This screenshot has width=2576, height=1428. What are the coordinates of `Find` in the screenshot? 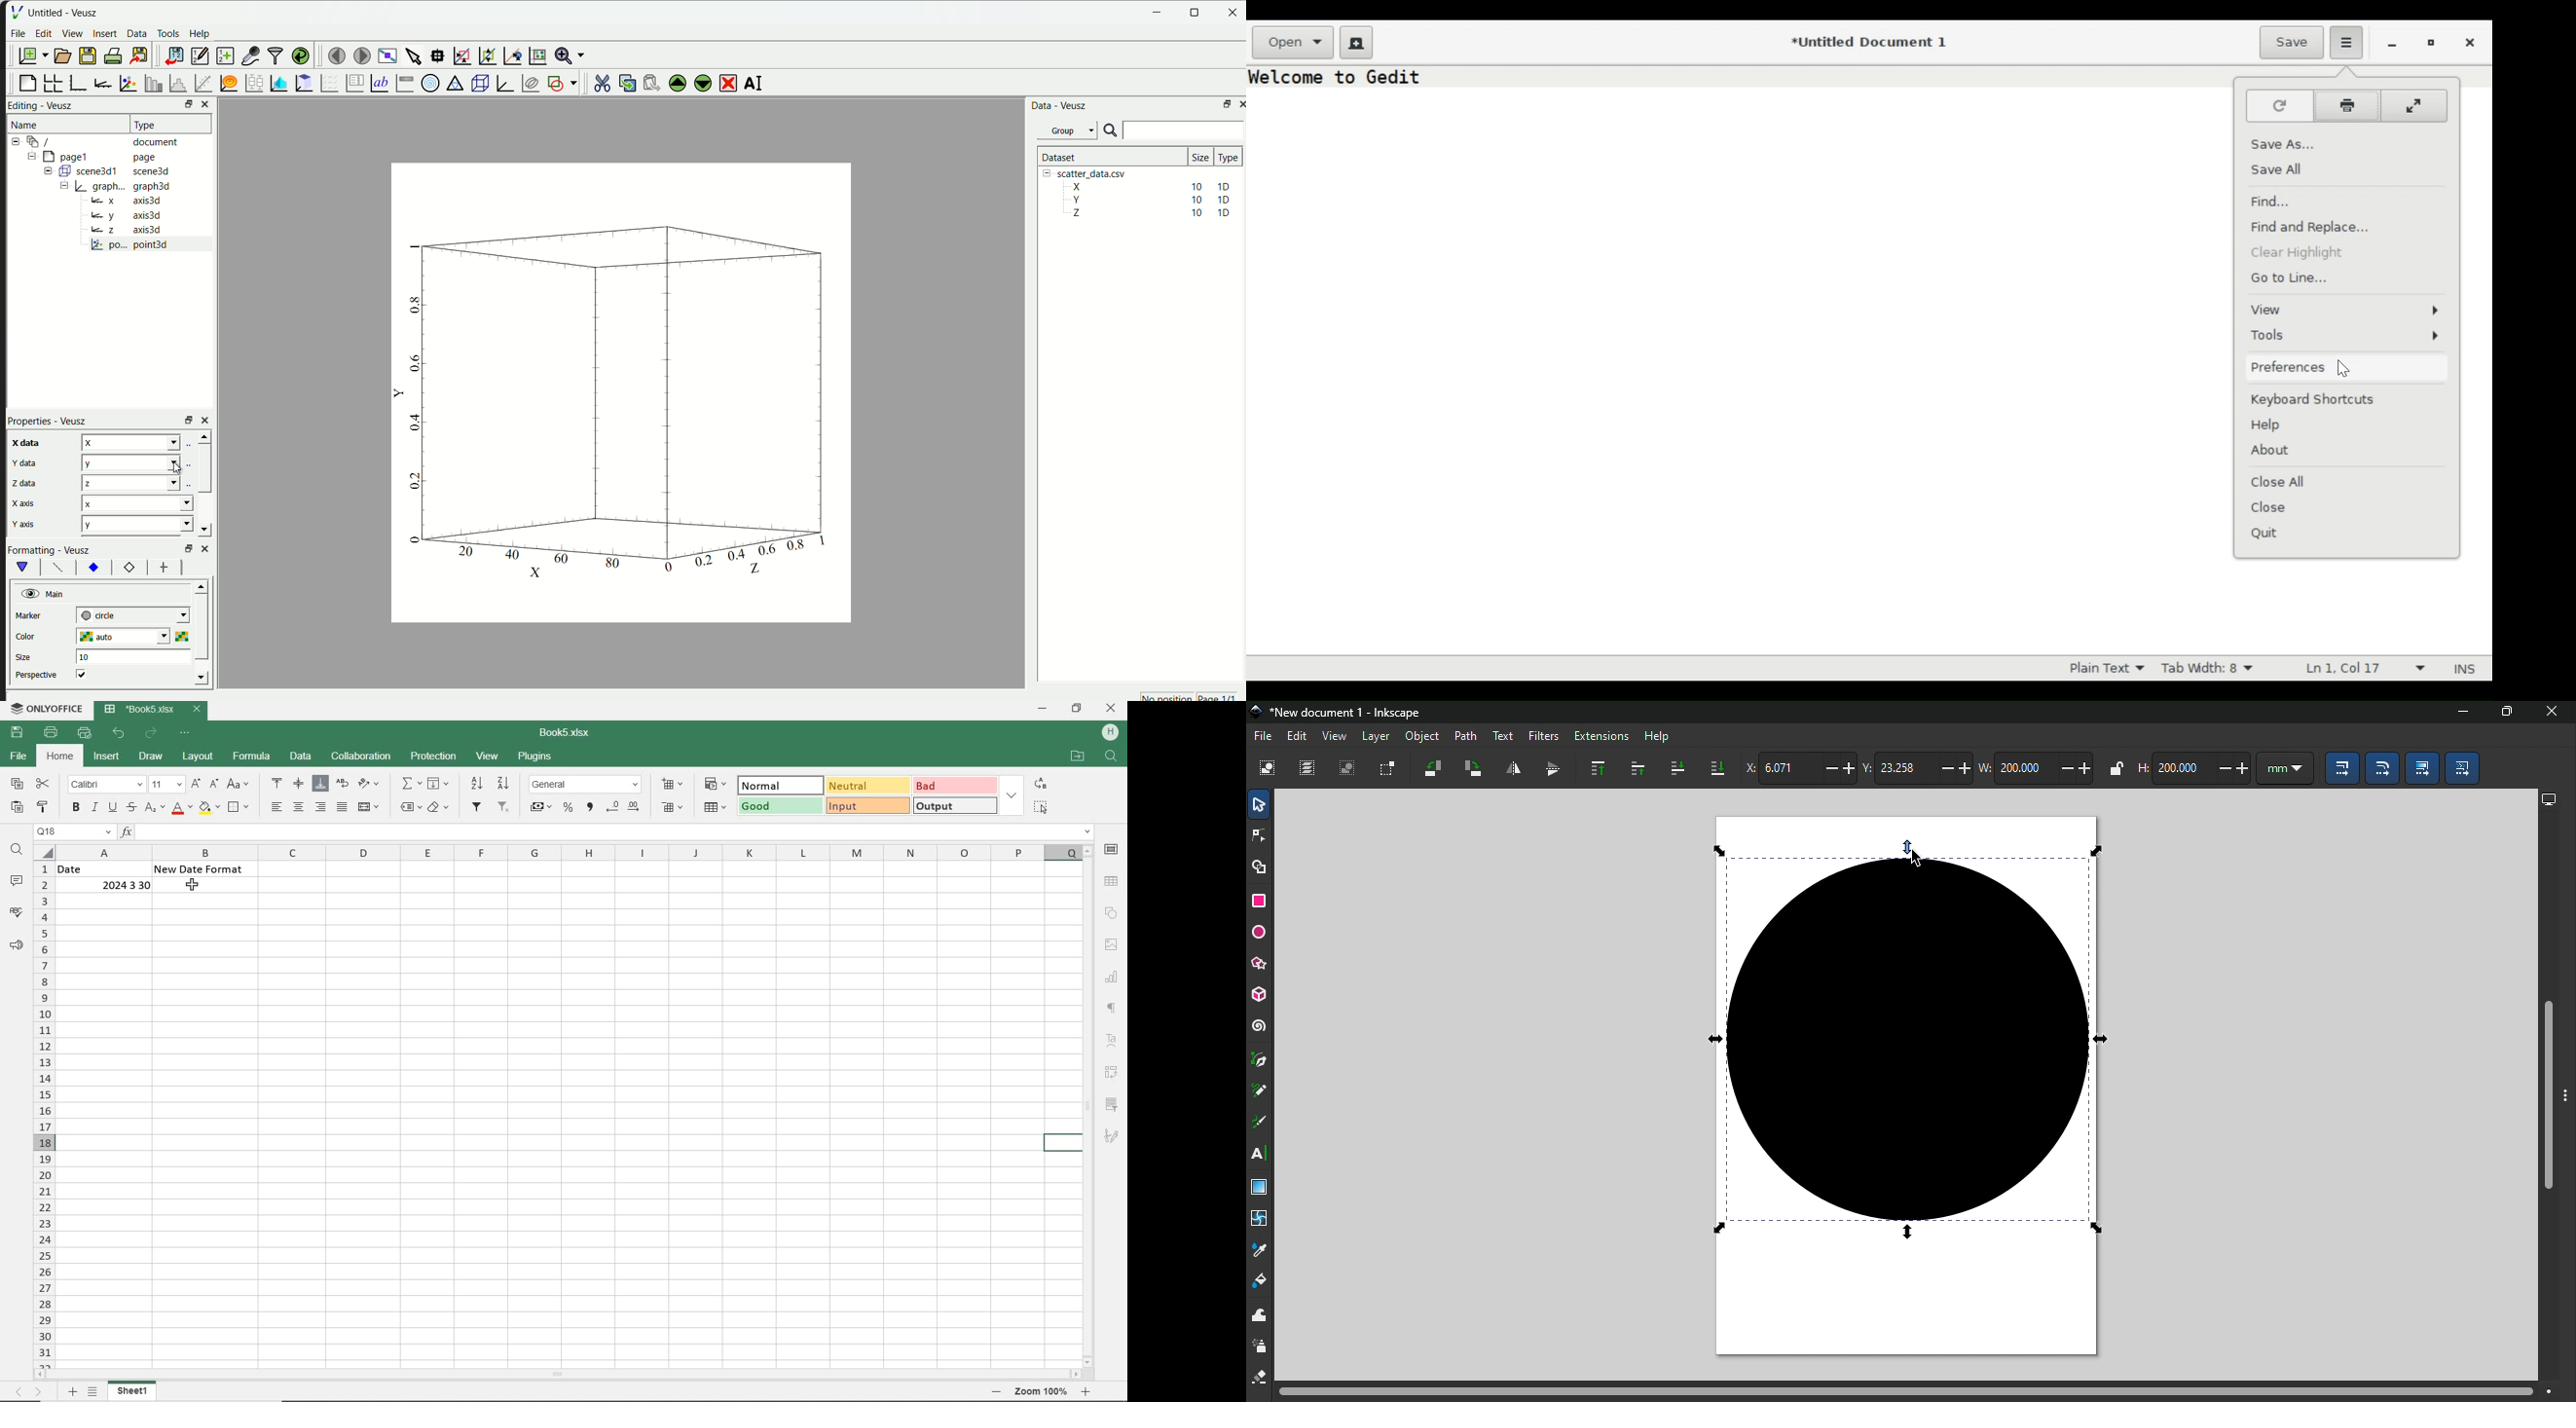 It's located at (2272, 201).